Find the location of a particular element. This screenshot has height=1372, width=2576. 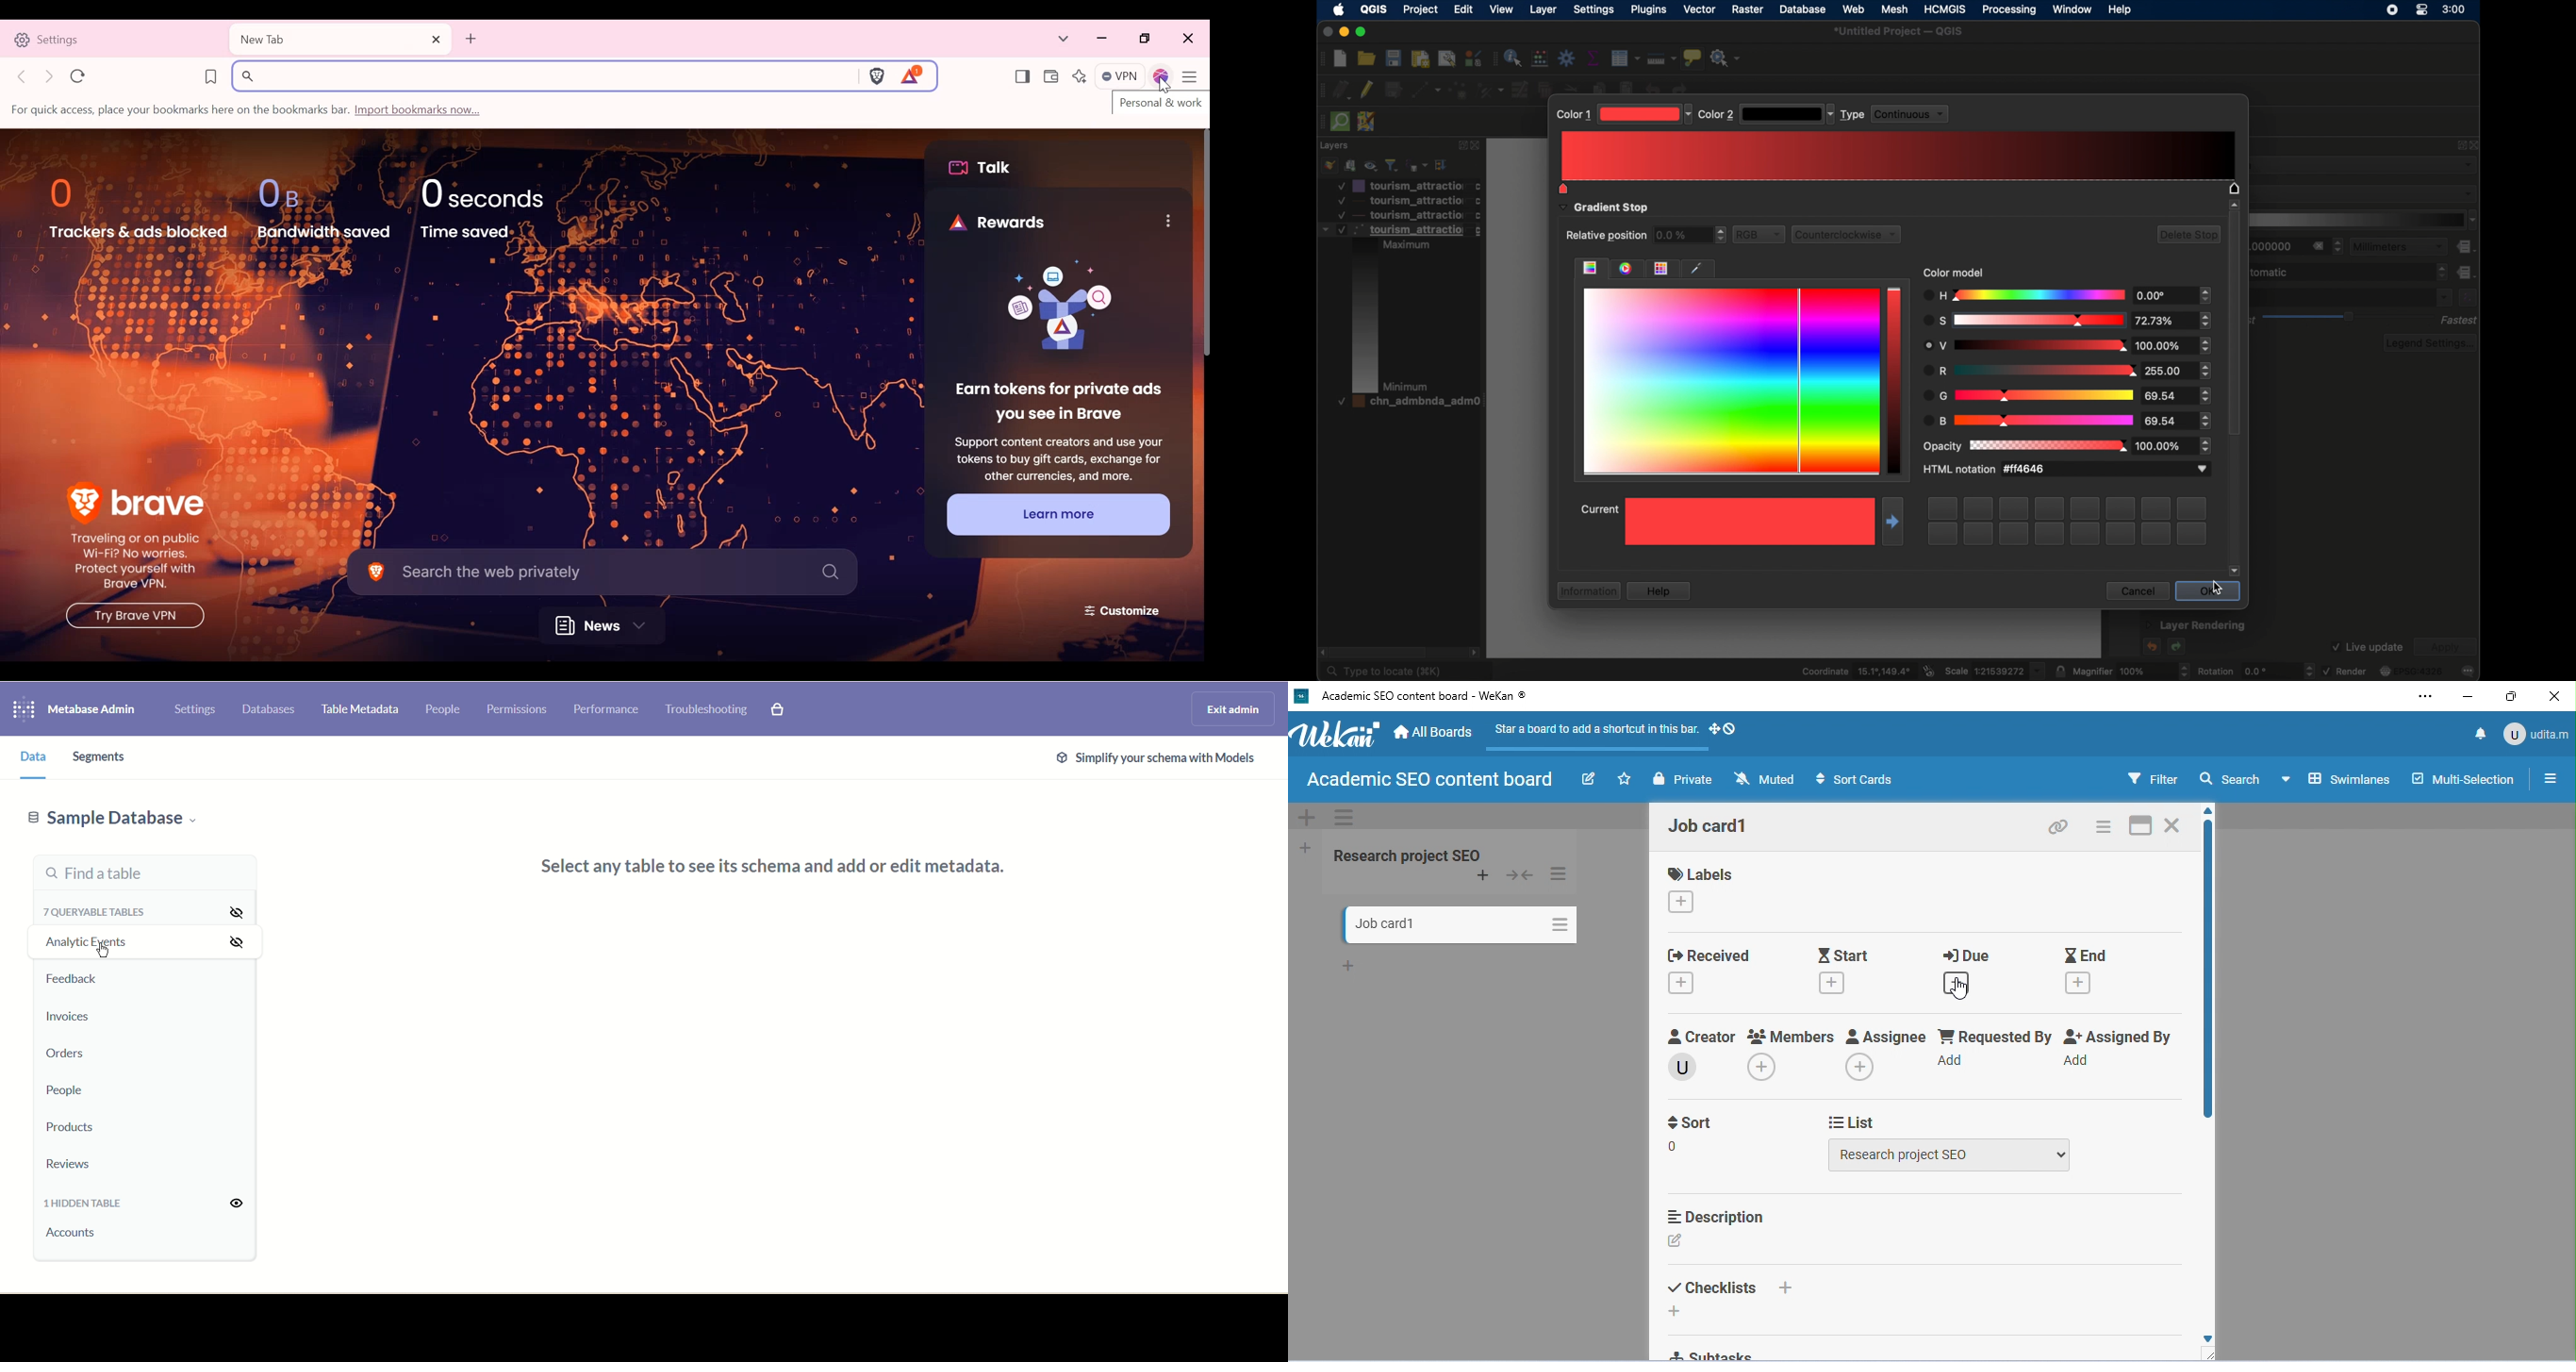

select any table to see its schema and add or edit metadata is located at coordinates (767, 866).